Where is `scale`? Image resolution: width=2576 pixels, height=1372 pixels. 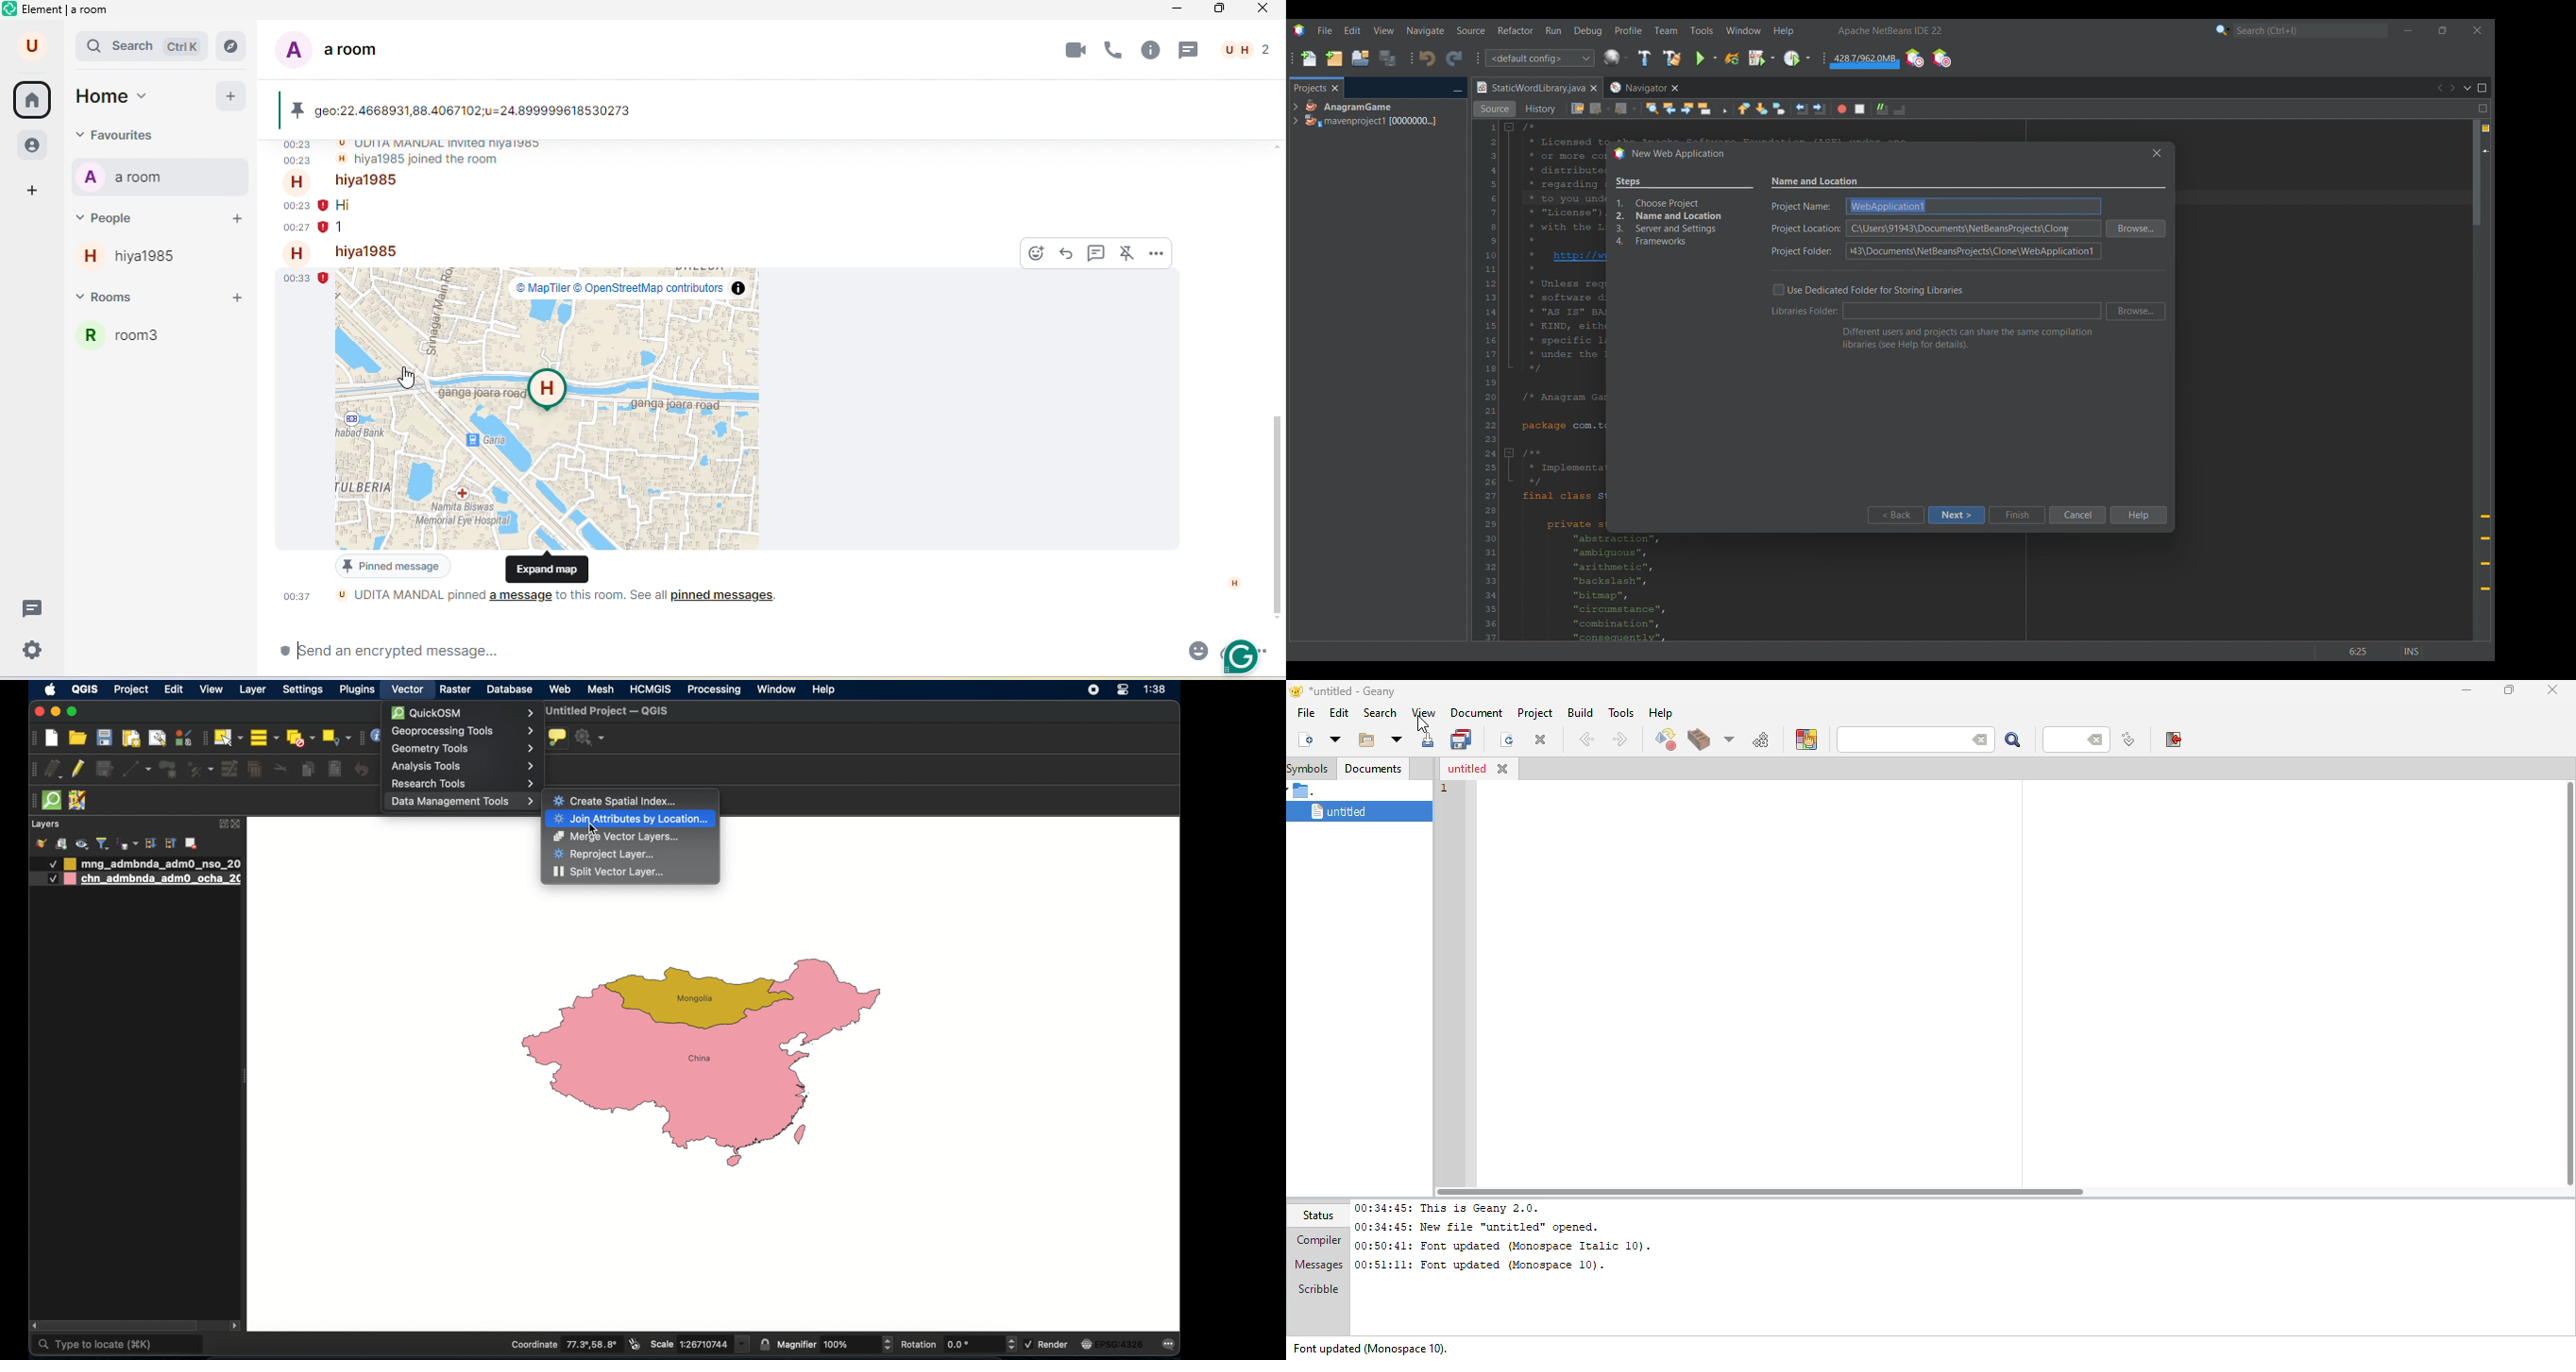
scale is located at coordinates (699, 1344).